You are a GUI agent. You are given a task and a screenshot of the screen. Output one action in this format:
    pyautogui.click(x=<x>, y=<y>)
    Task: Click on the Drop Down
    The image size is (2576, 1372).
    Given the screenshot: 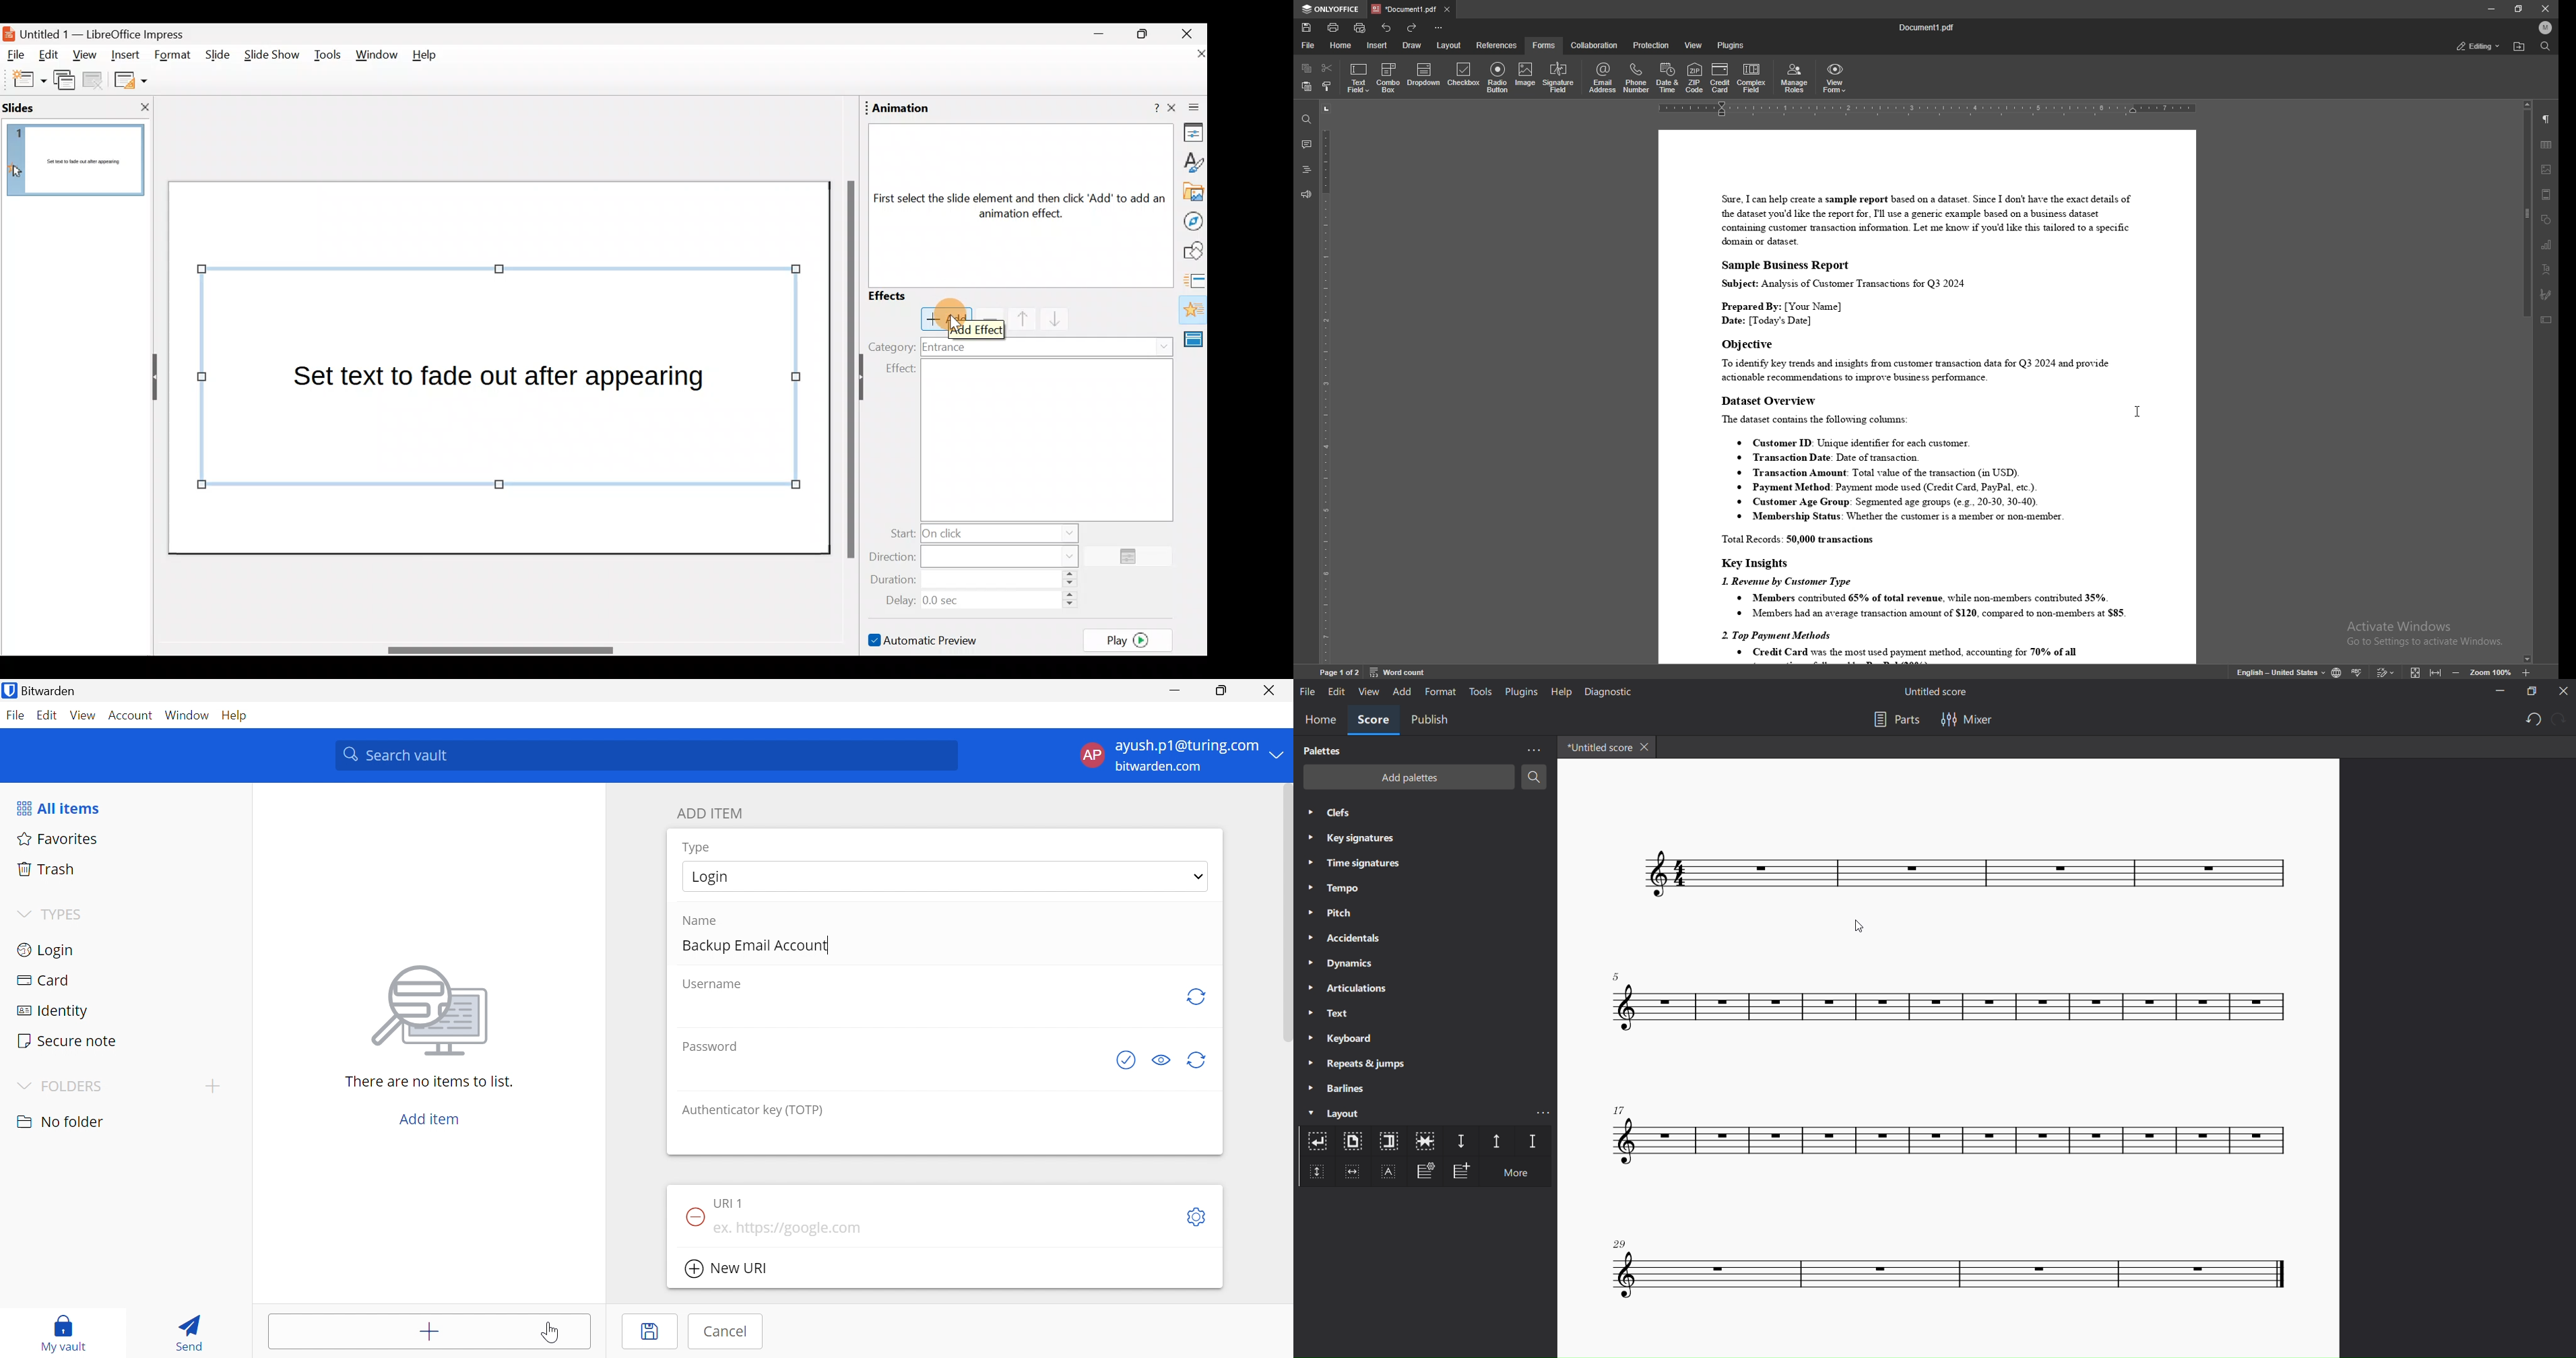 What is the action you would take?
    pyautogui.click(x=1281, y=755)
    